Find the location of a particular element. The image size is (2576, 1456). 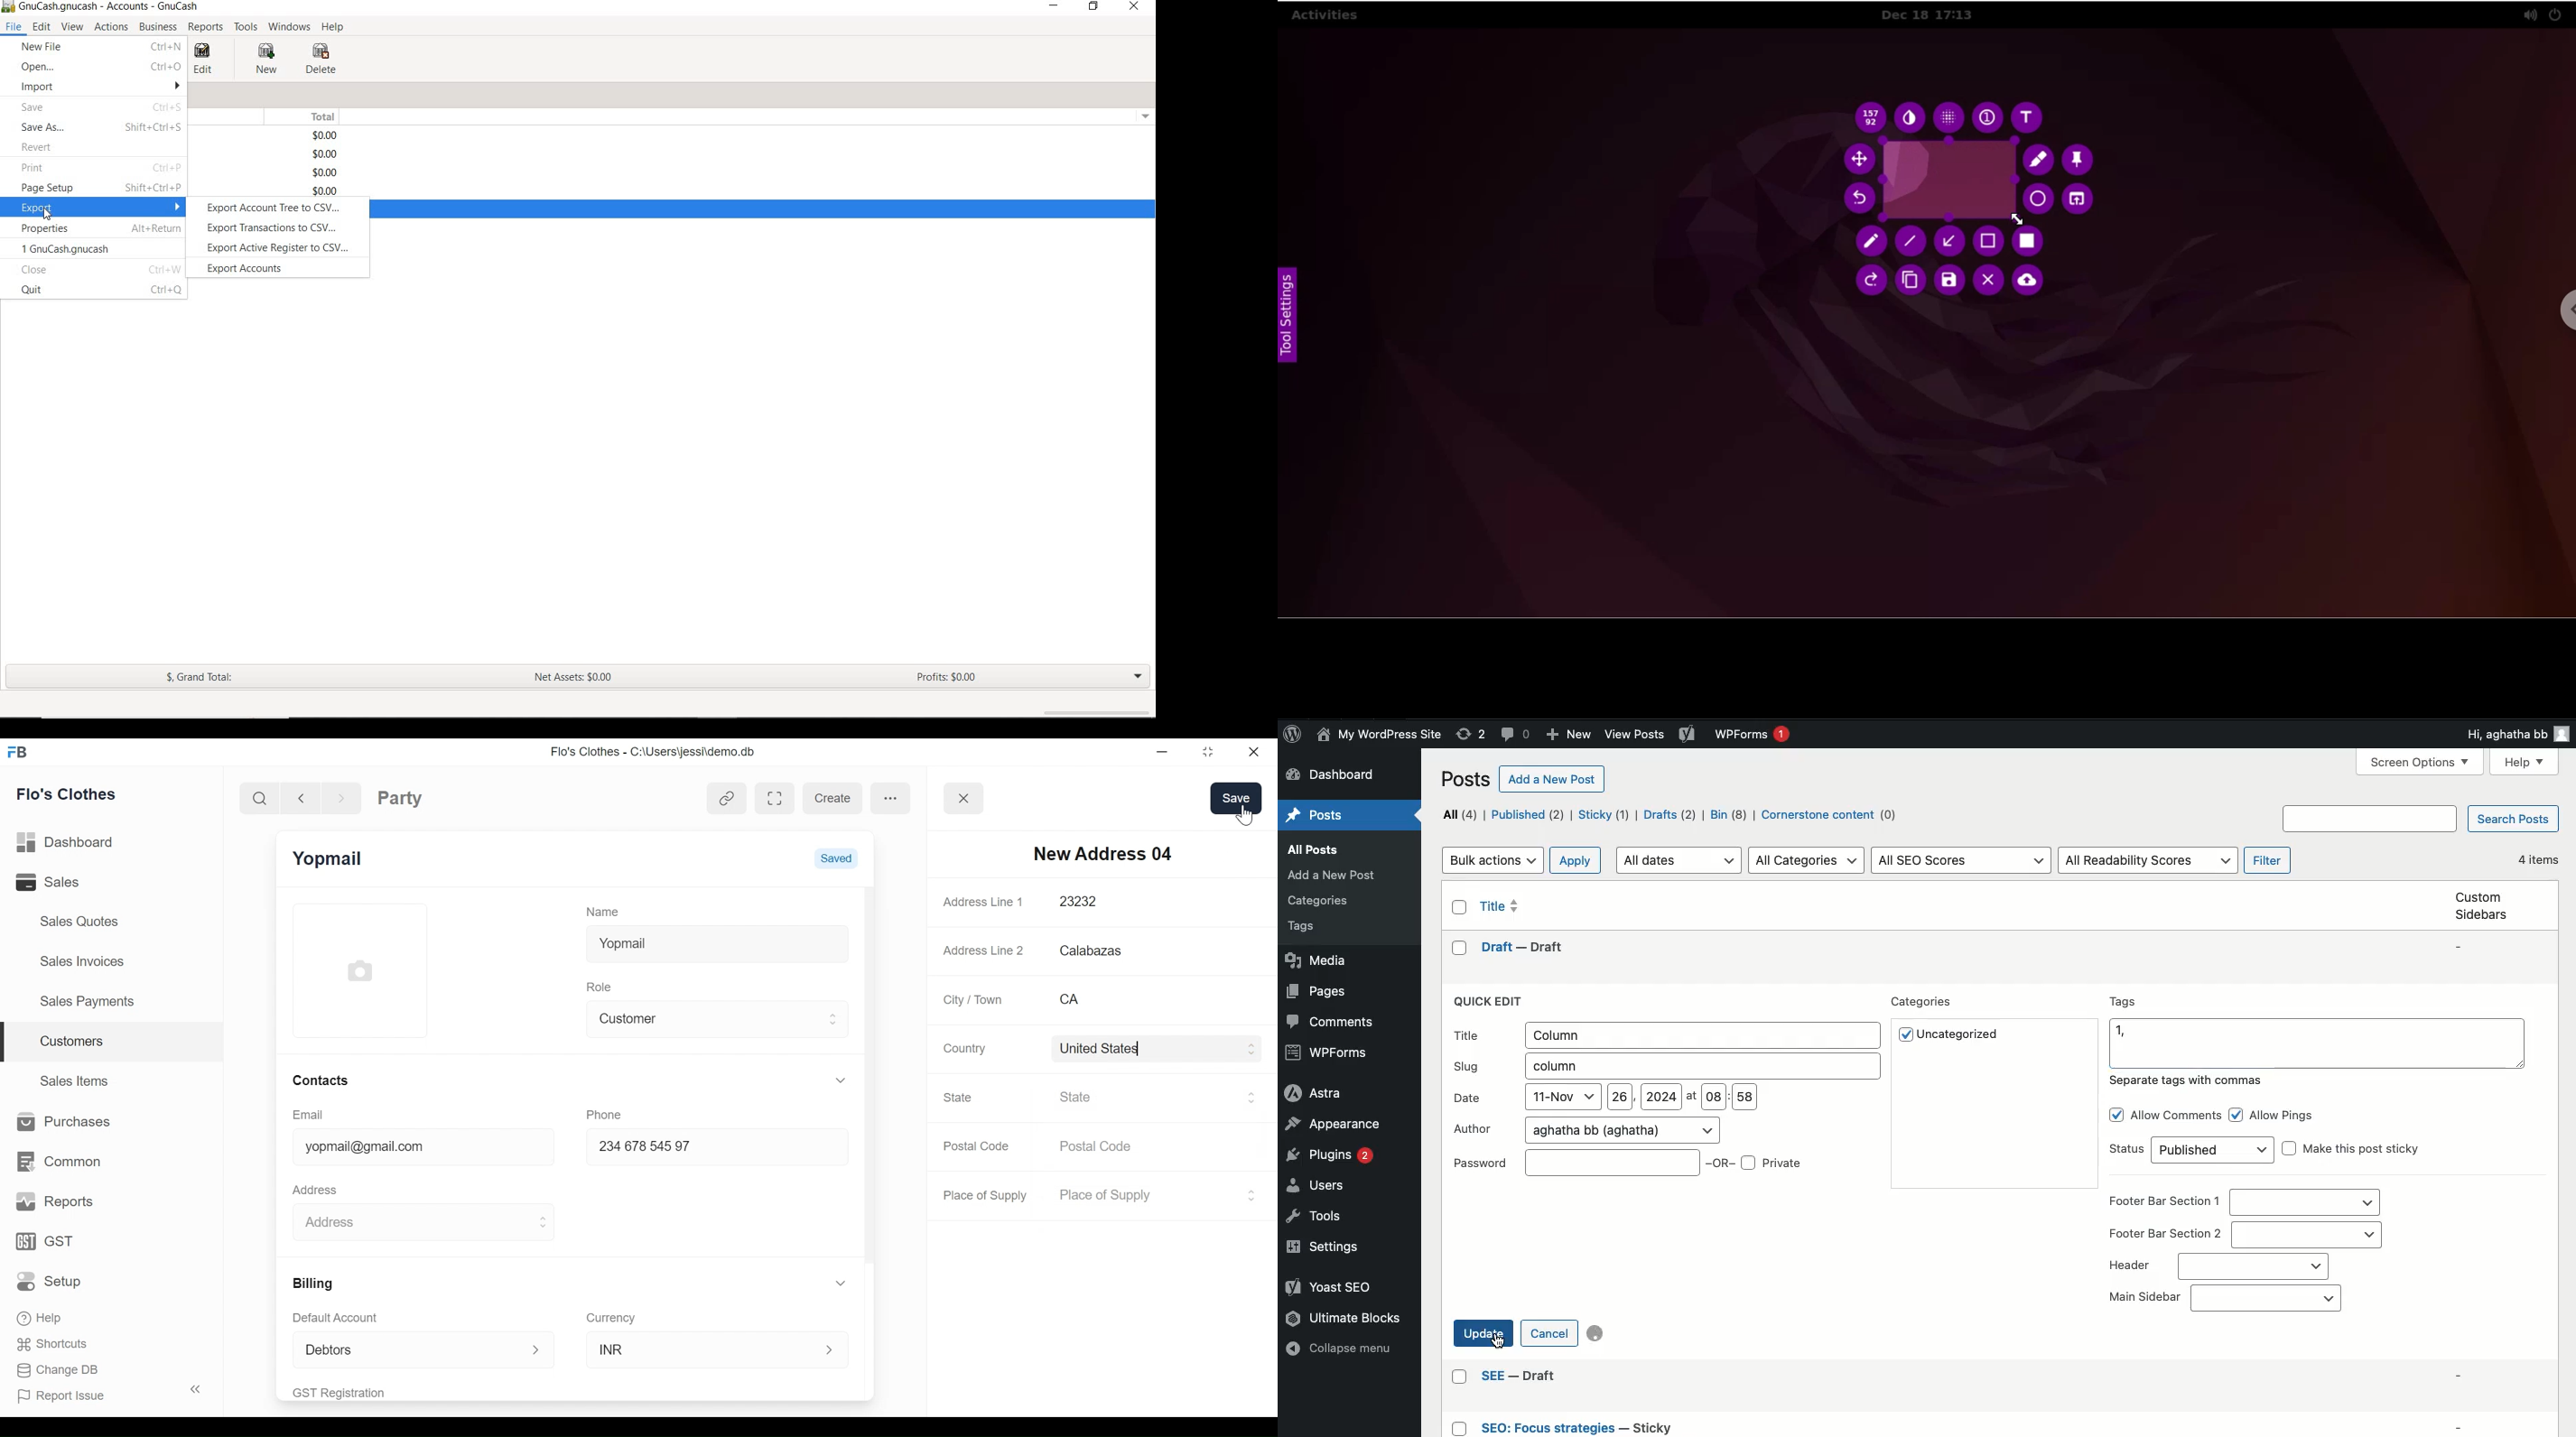

08 is located at coordinates (1714, 1098).